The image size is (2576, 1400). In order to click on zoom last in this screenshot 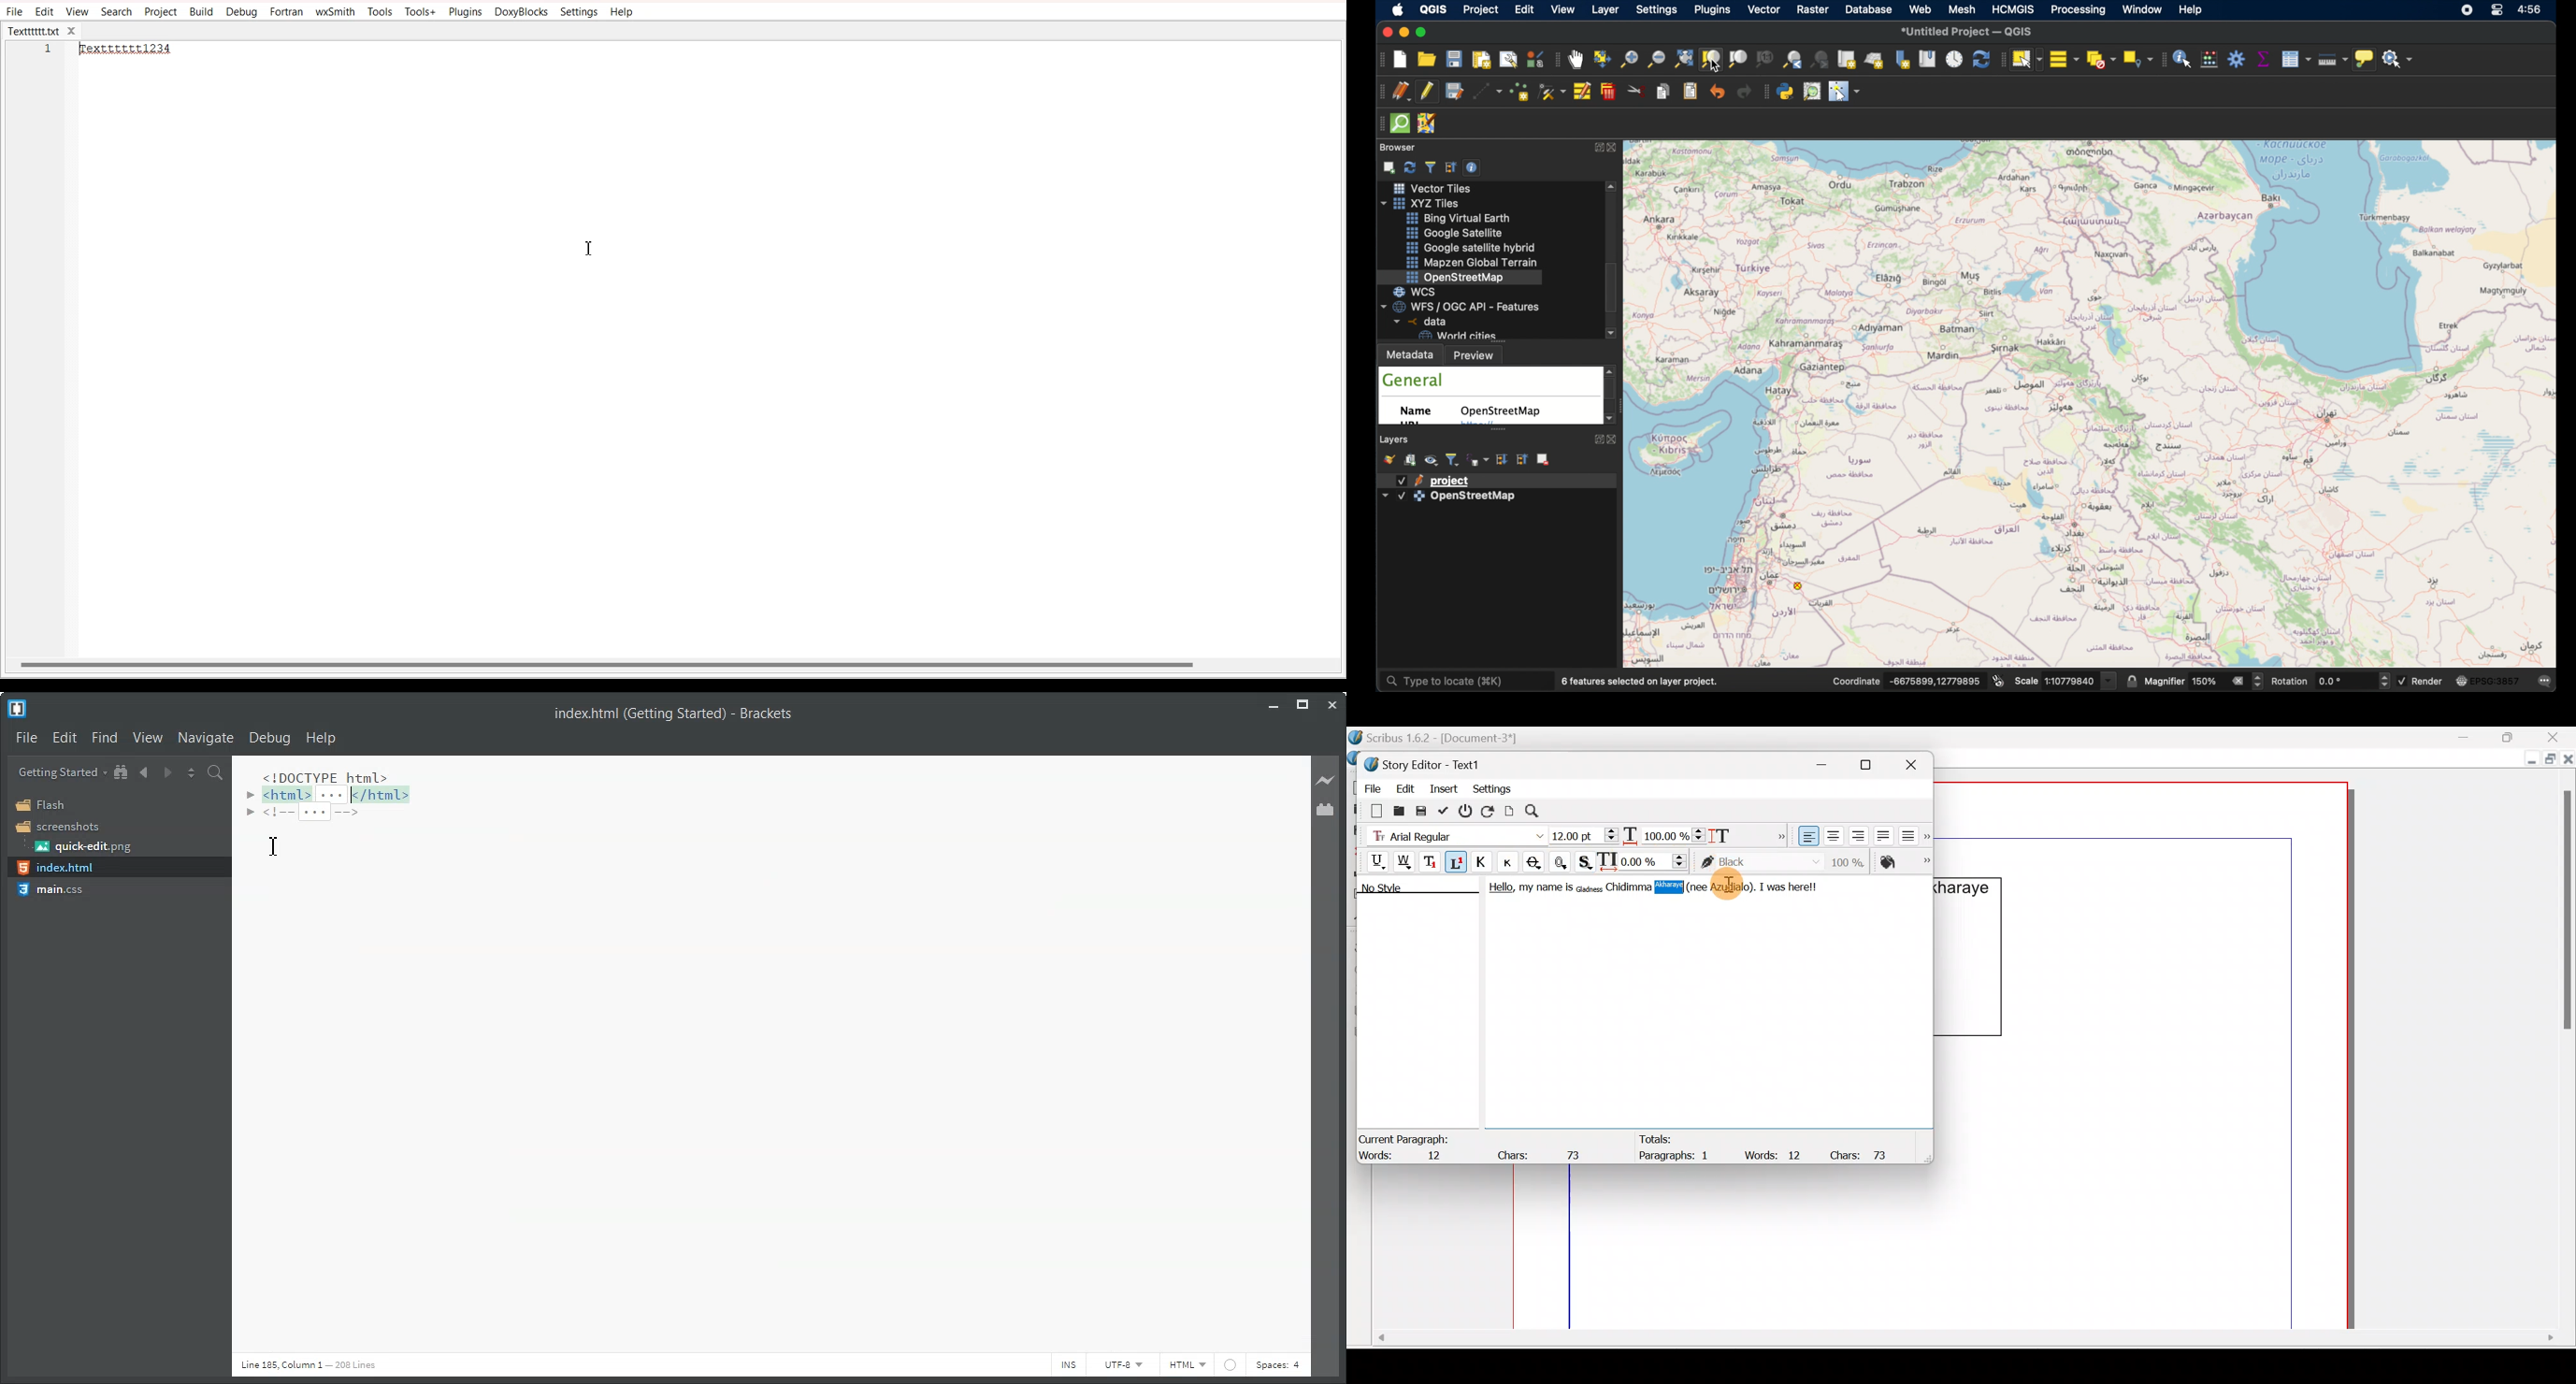, I will do `click(1790, 59)`.